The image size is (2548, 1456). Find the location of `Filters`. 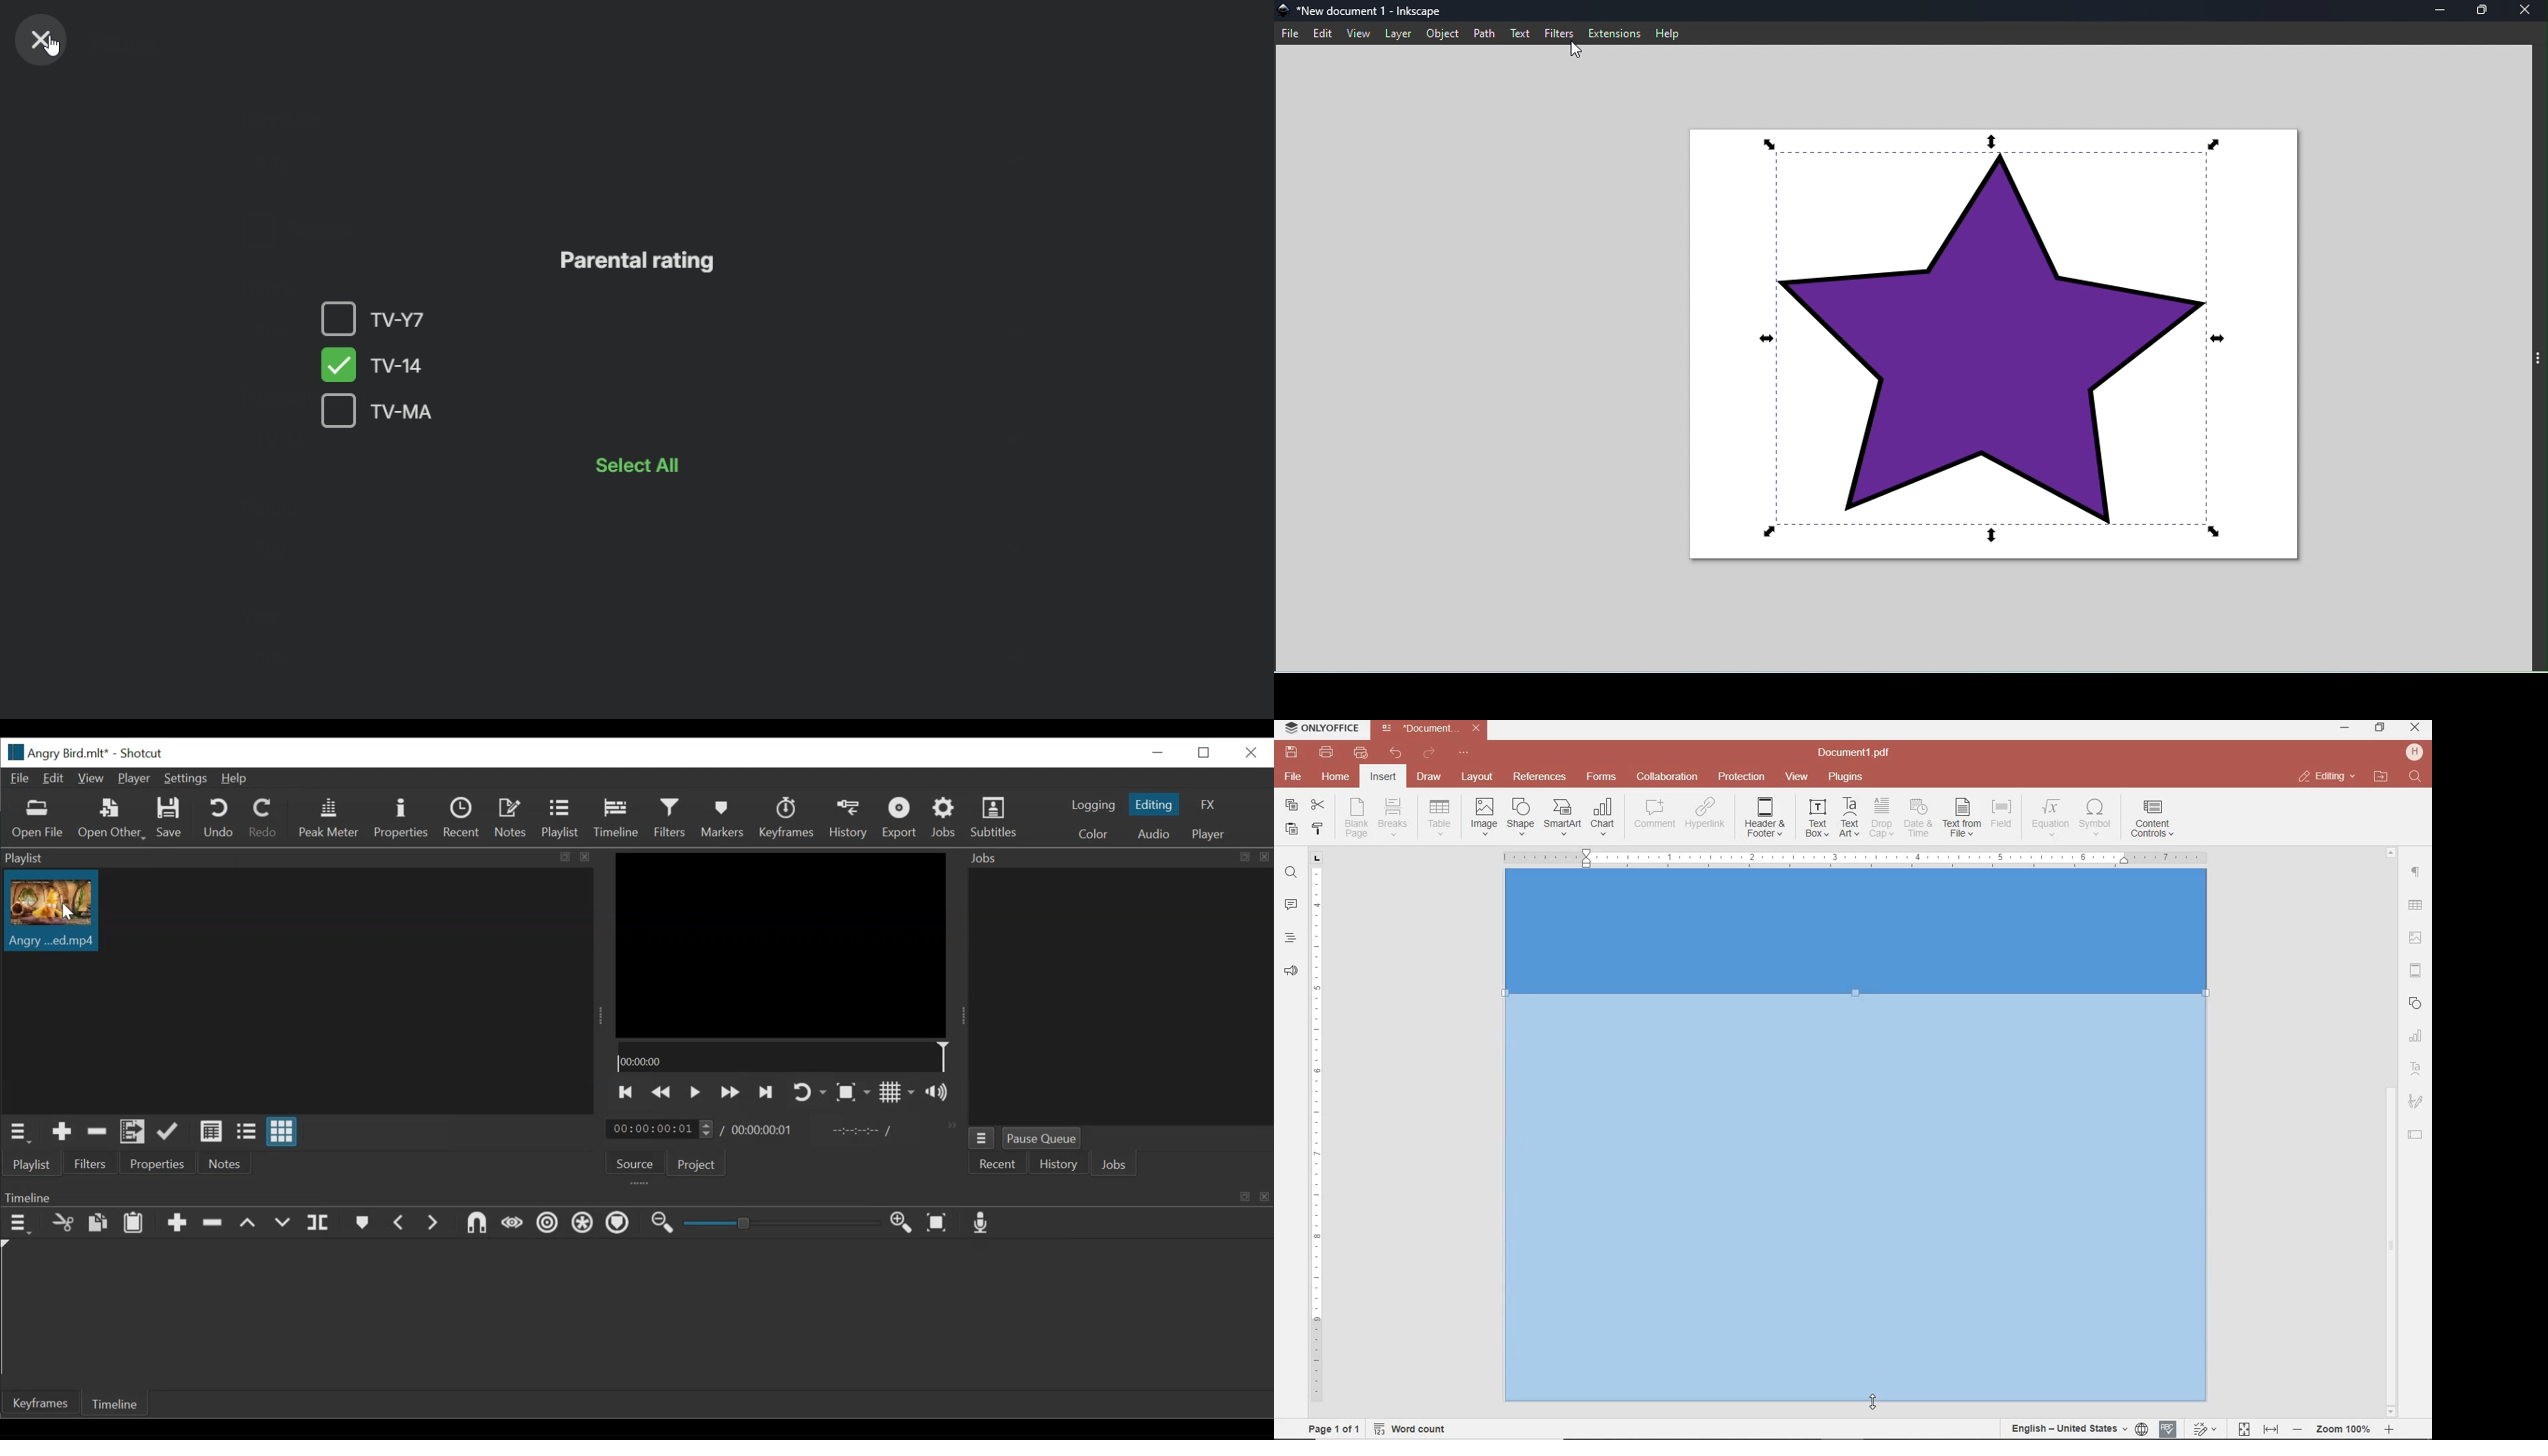

Filters is located at coordinates (93, 1164).